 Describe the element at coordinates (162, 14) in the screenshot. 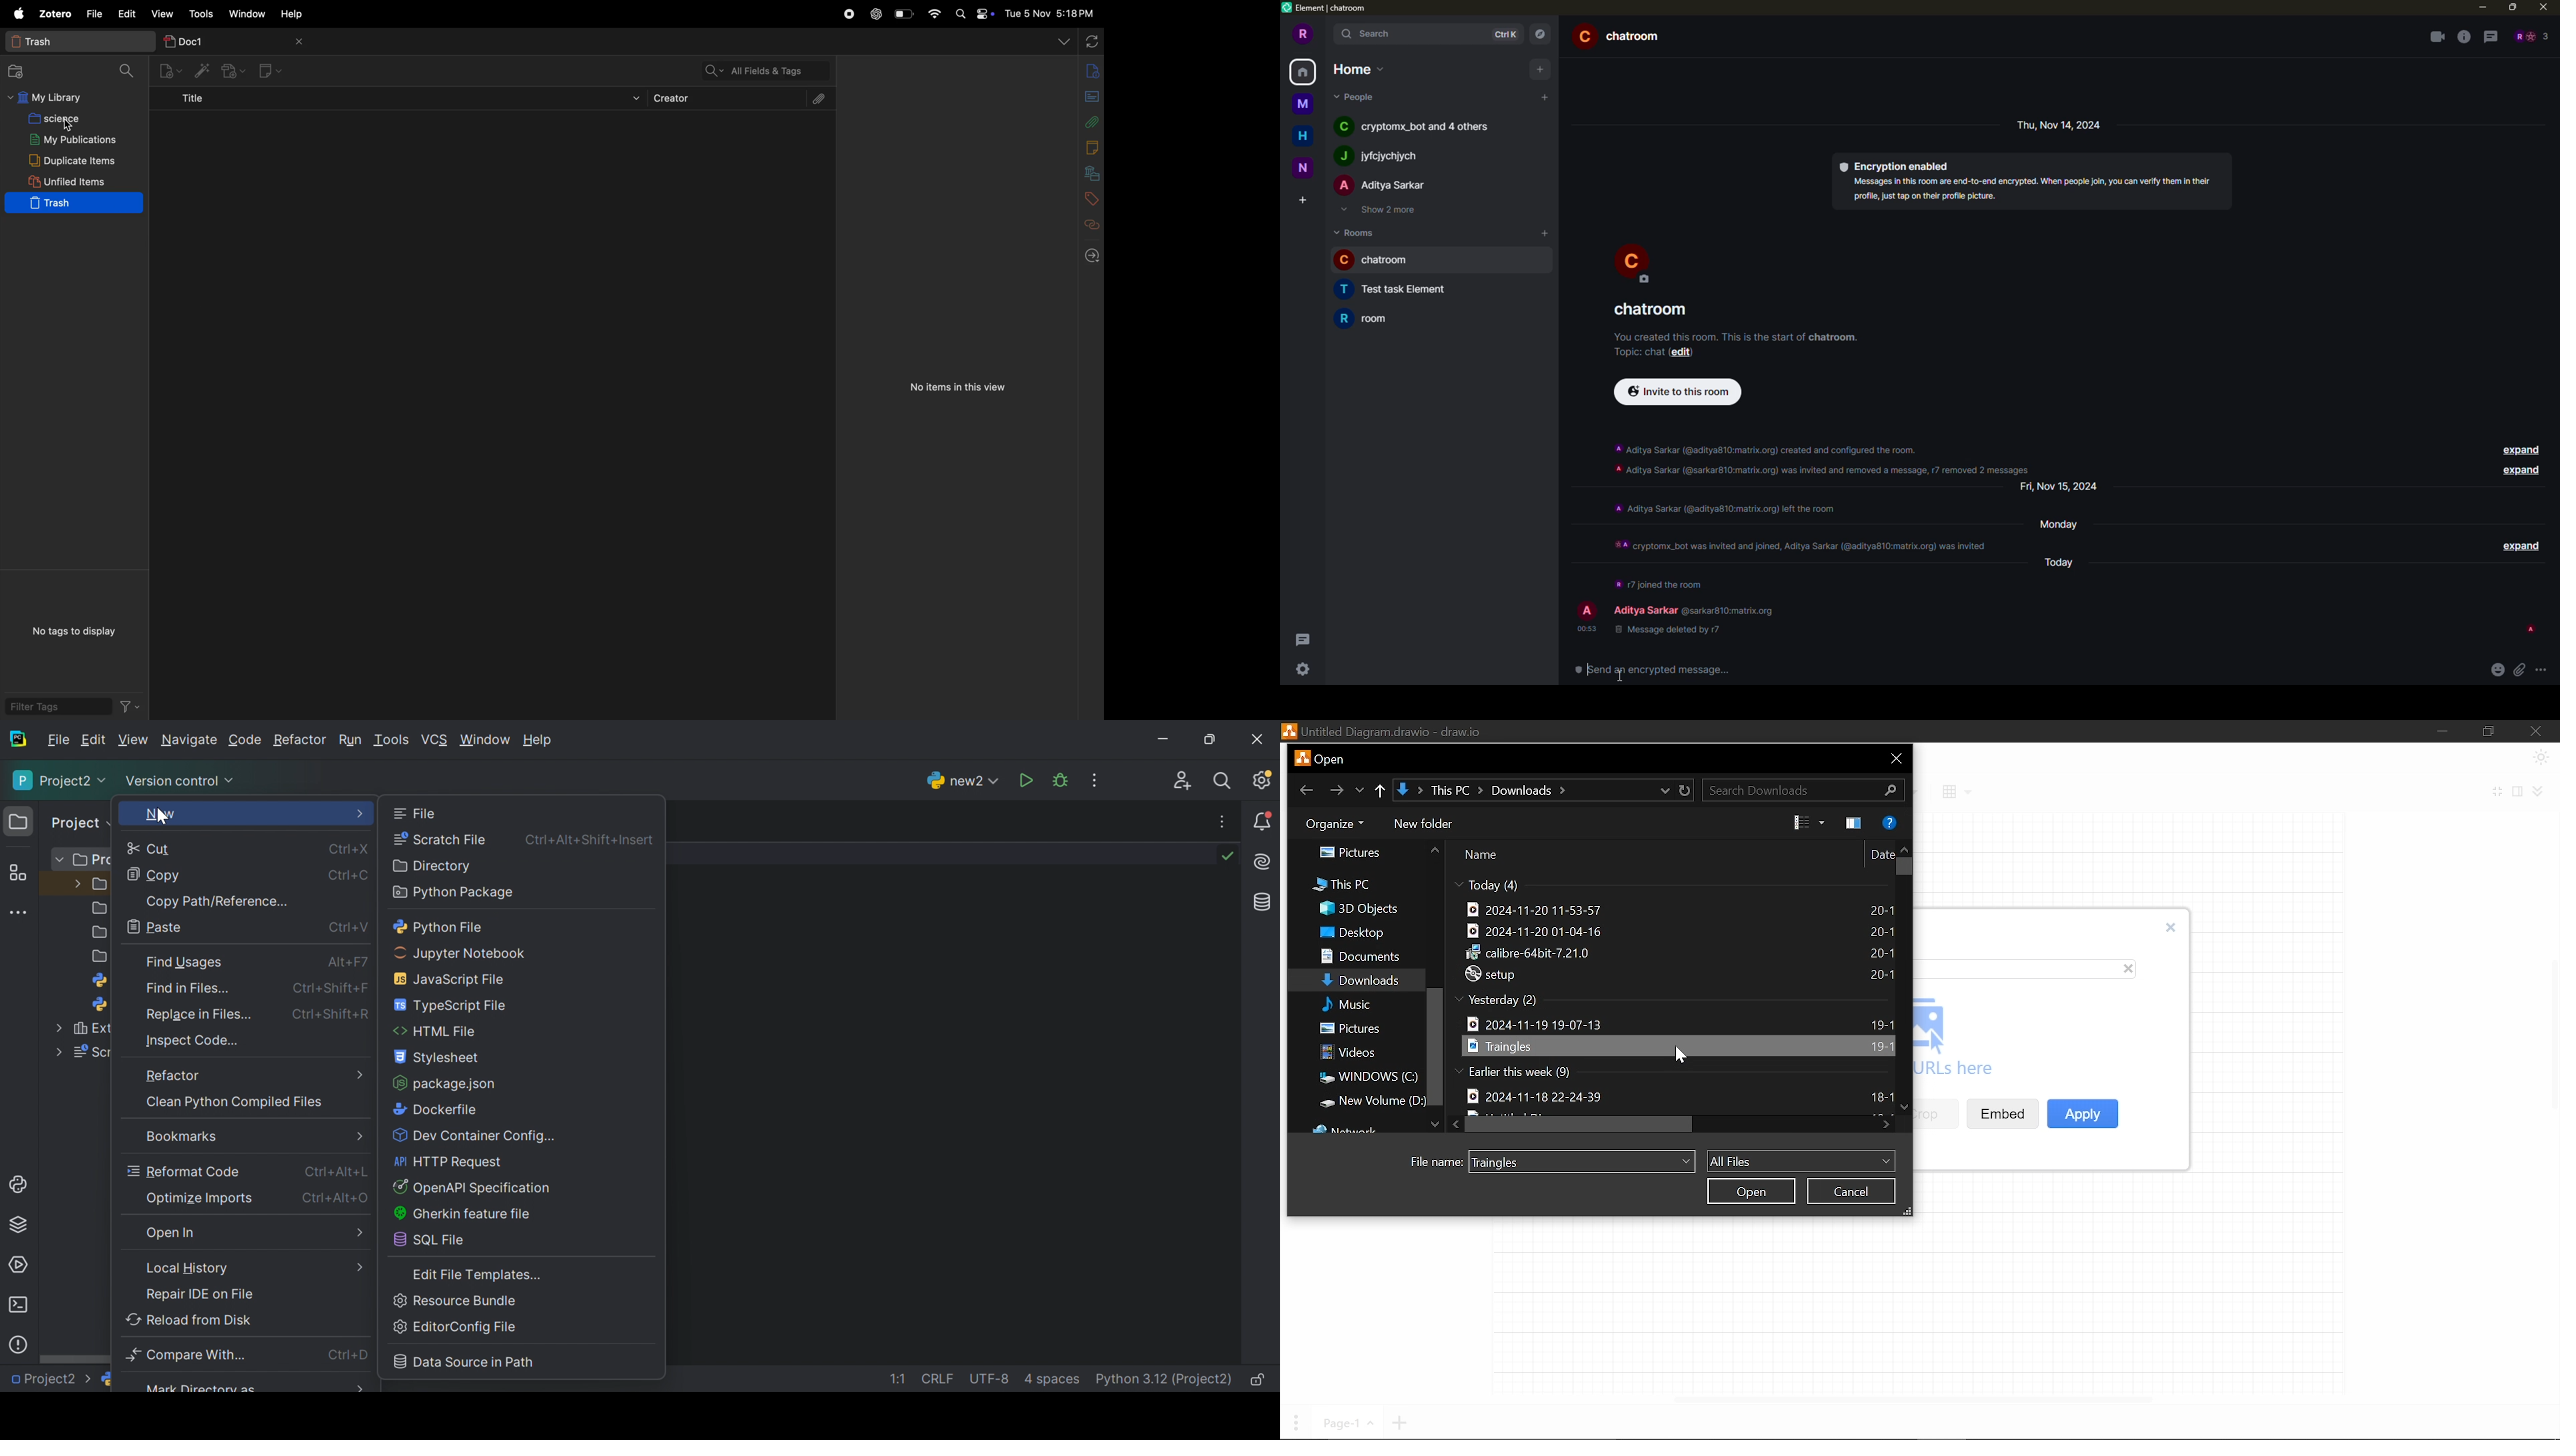

I see `view` at that location.